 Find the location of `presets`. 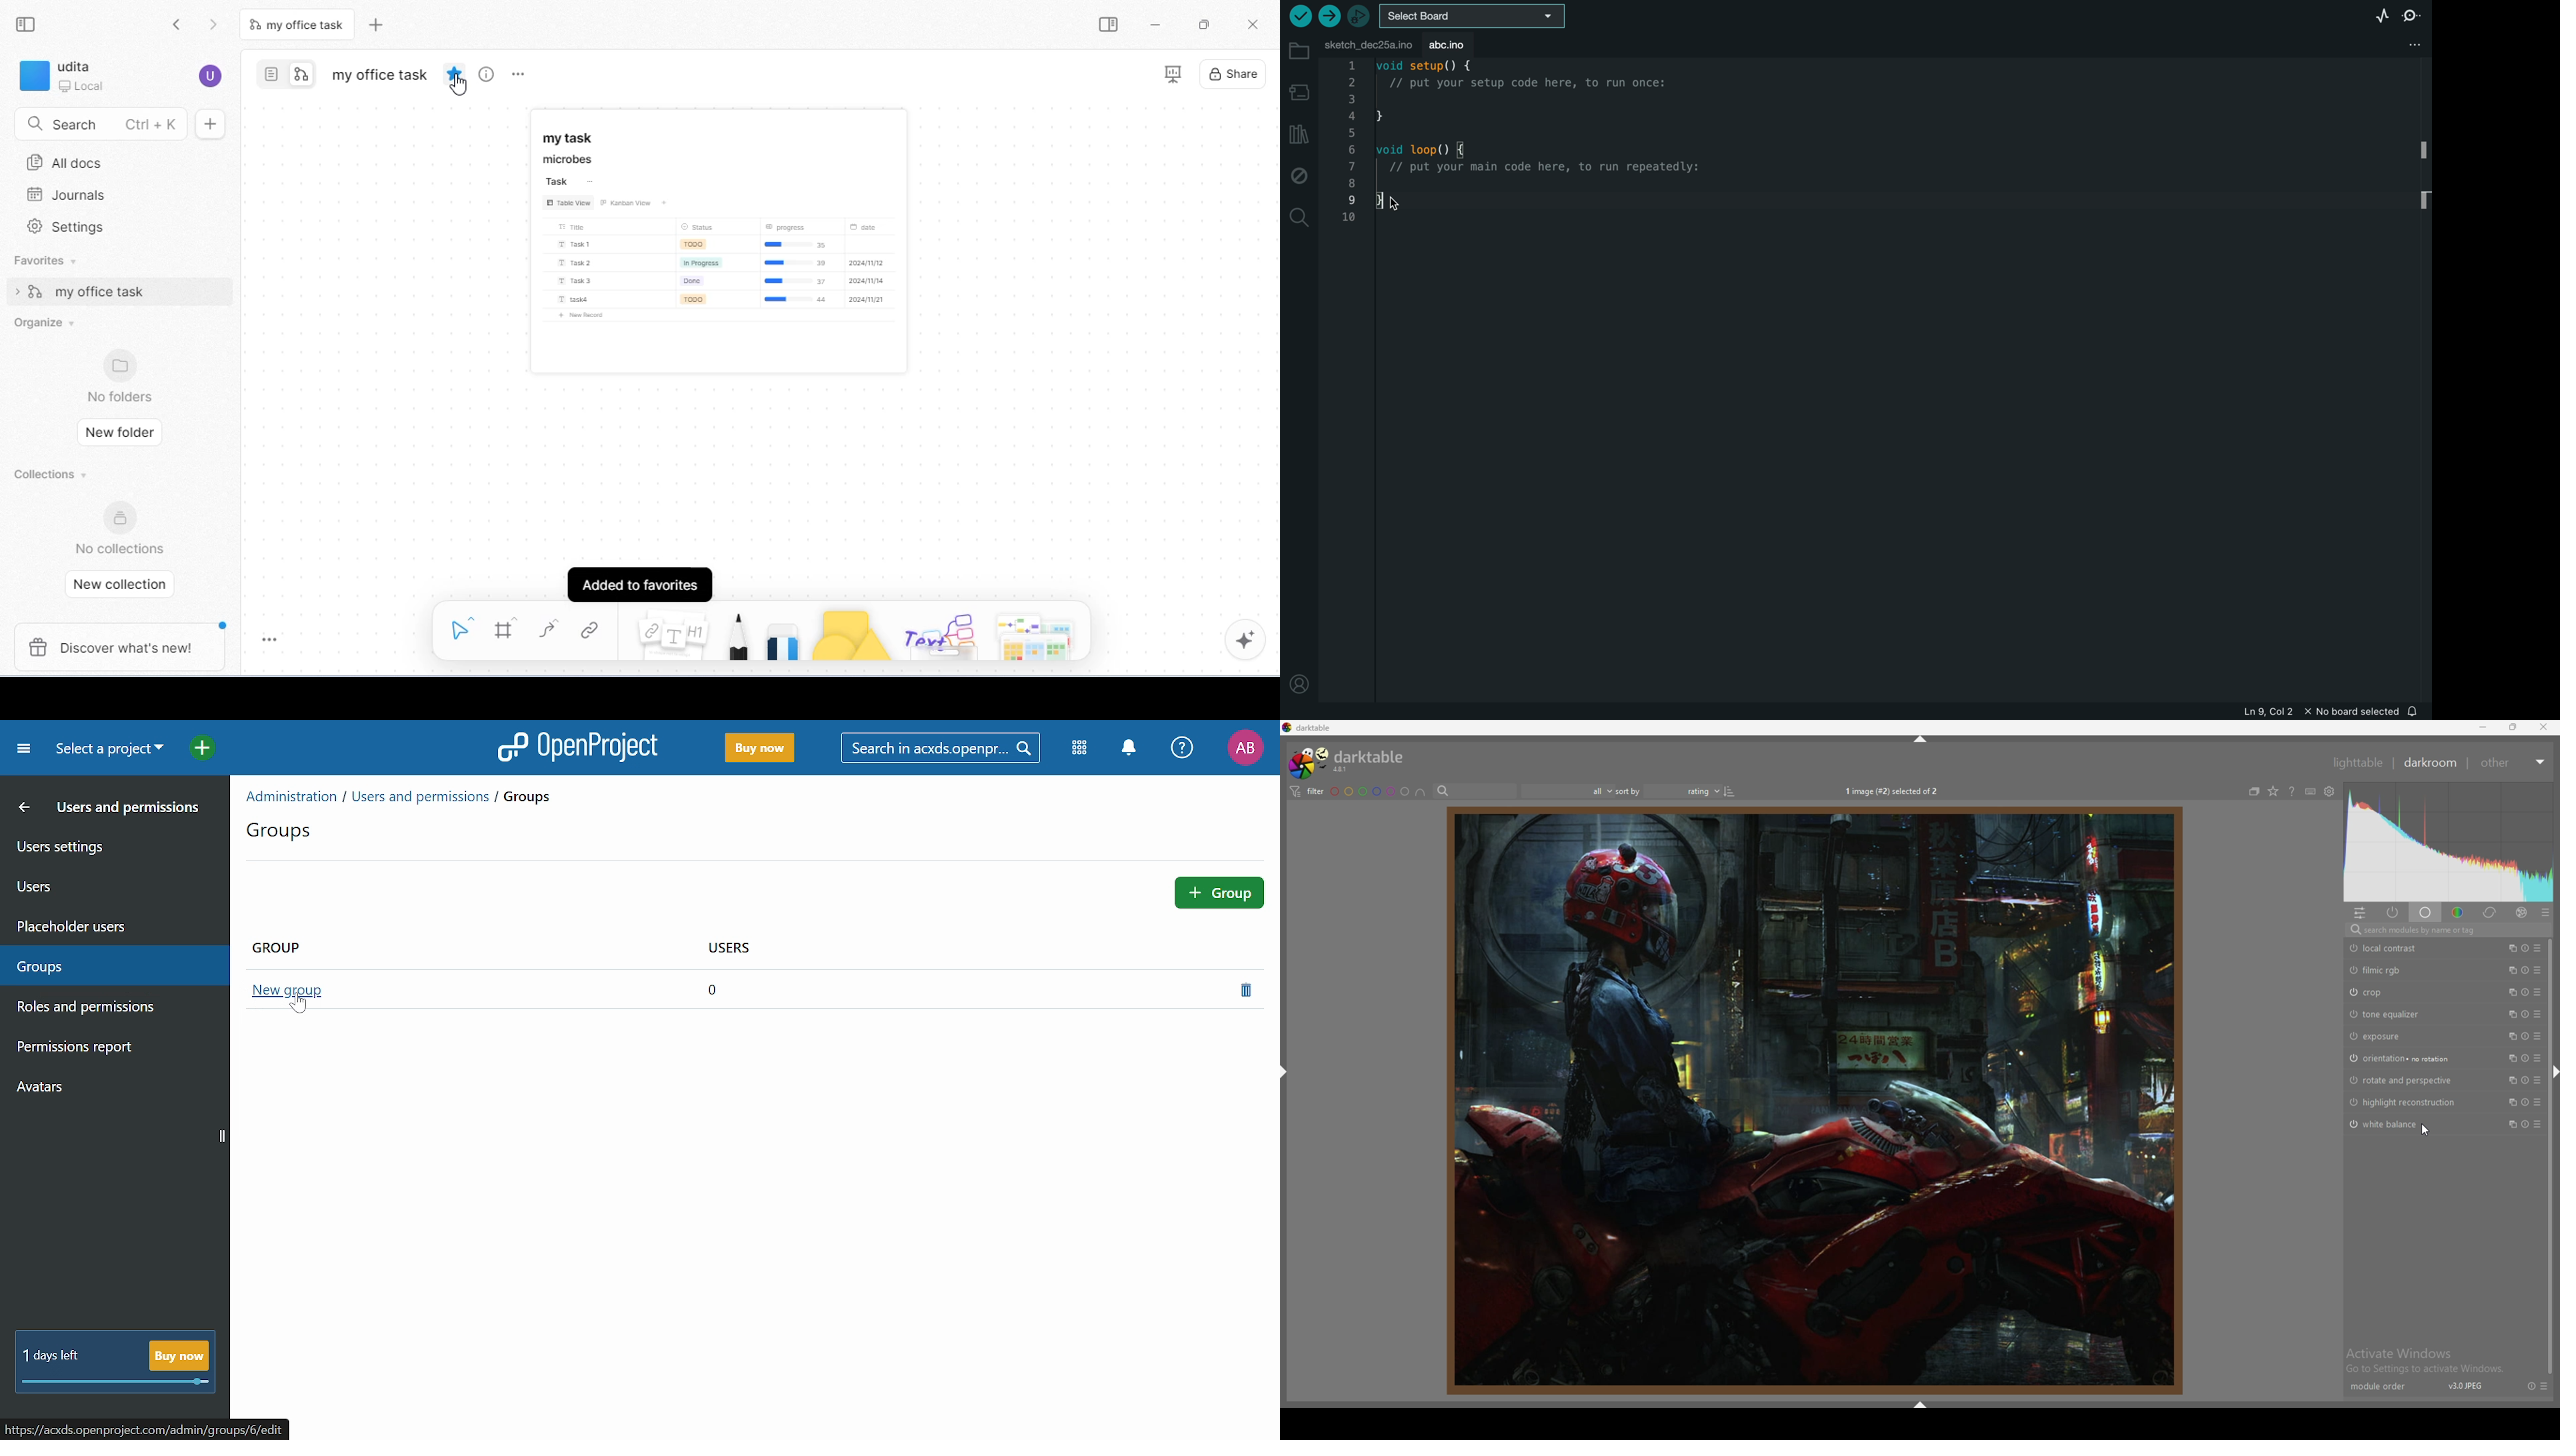

presets is located at coordinates (2537, 1124).